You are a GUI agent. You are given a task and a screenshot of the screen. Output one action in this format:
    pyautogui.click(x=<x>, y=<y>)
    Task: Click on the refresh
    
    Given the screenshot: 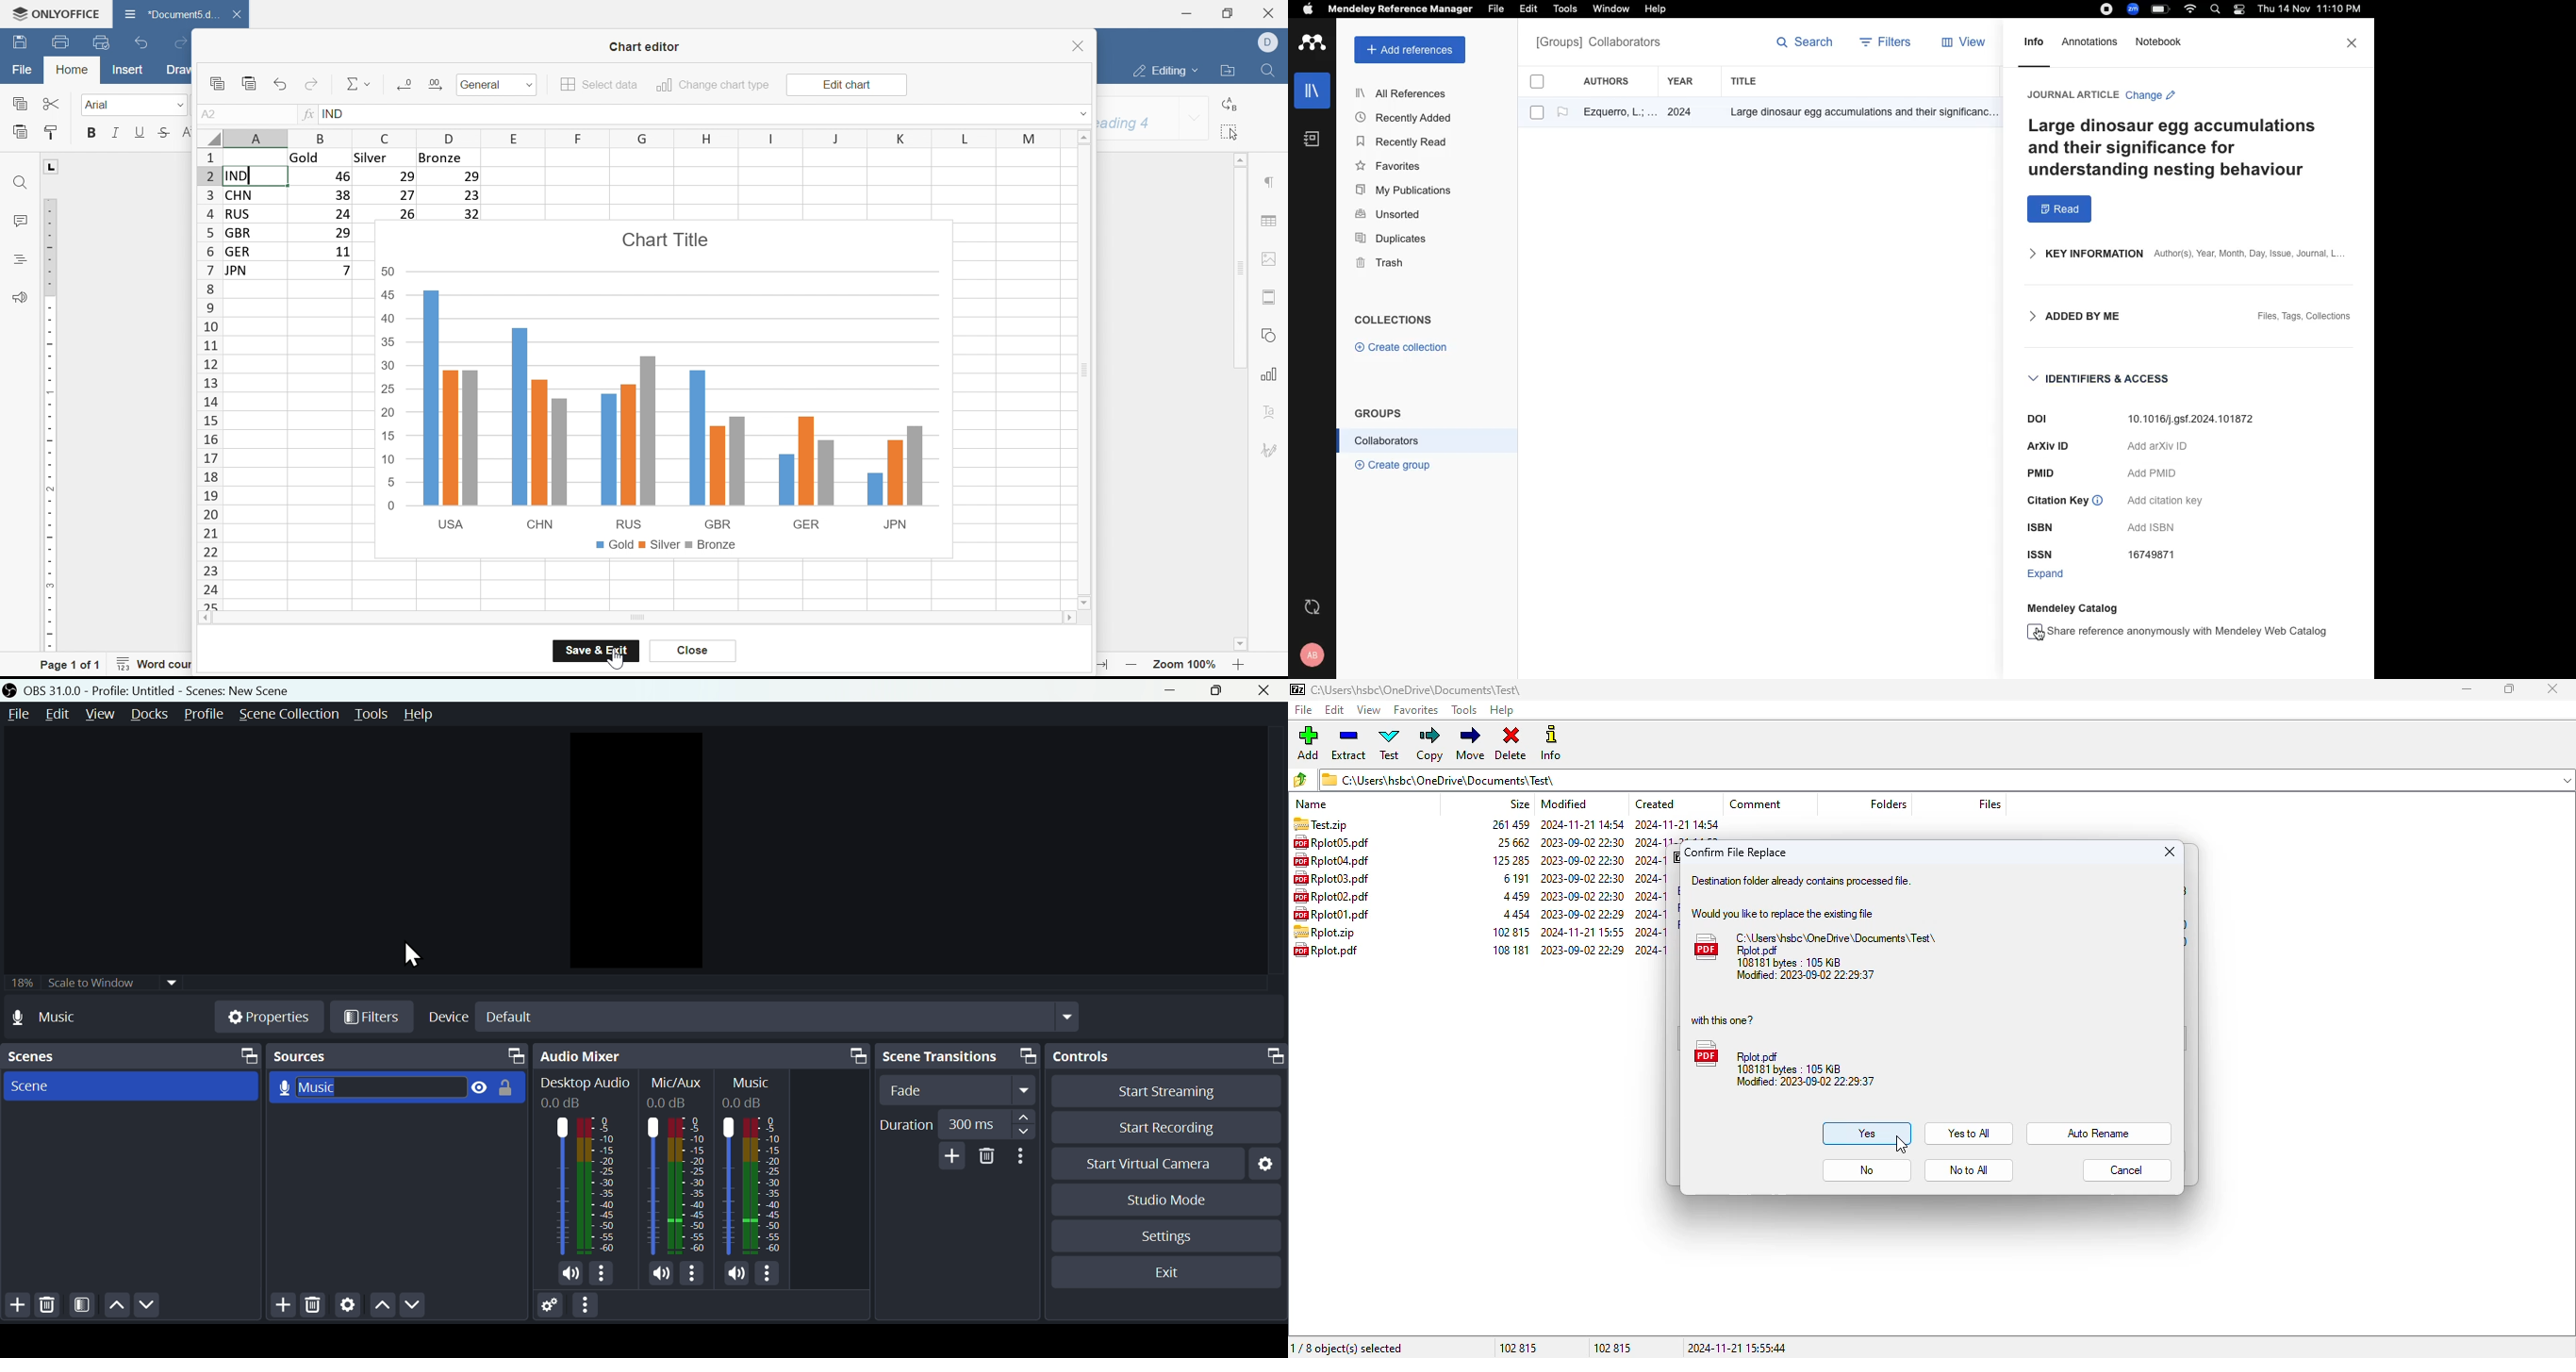 What is the action you would take?
    pyautogui.click(x=1314, y=607)
    